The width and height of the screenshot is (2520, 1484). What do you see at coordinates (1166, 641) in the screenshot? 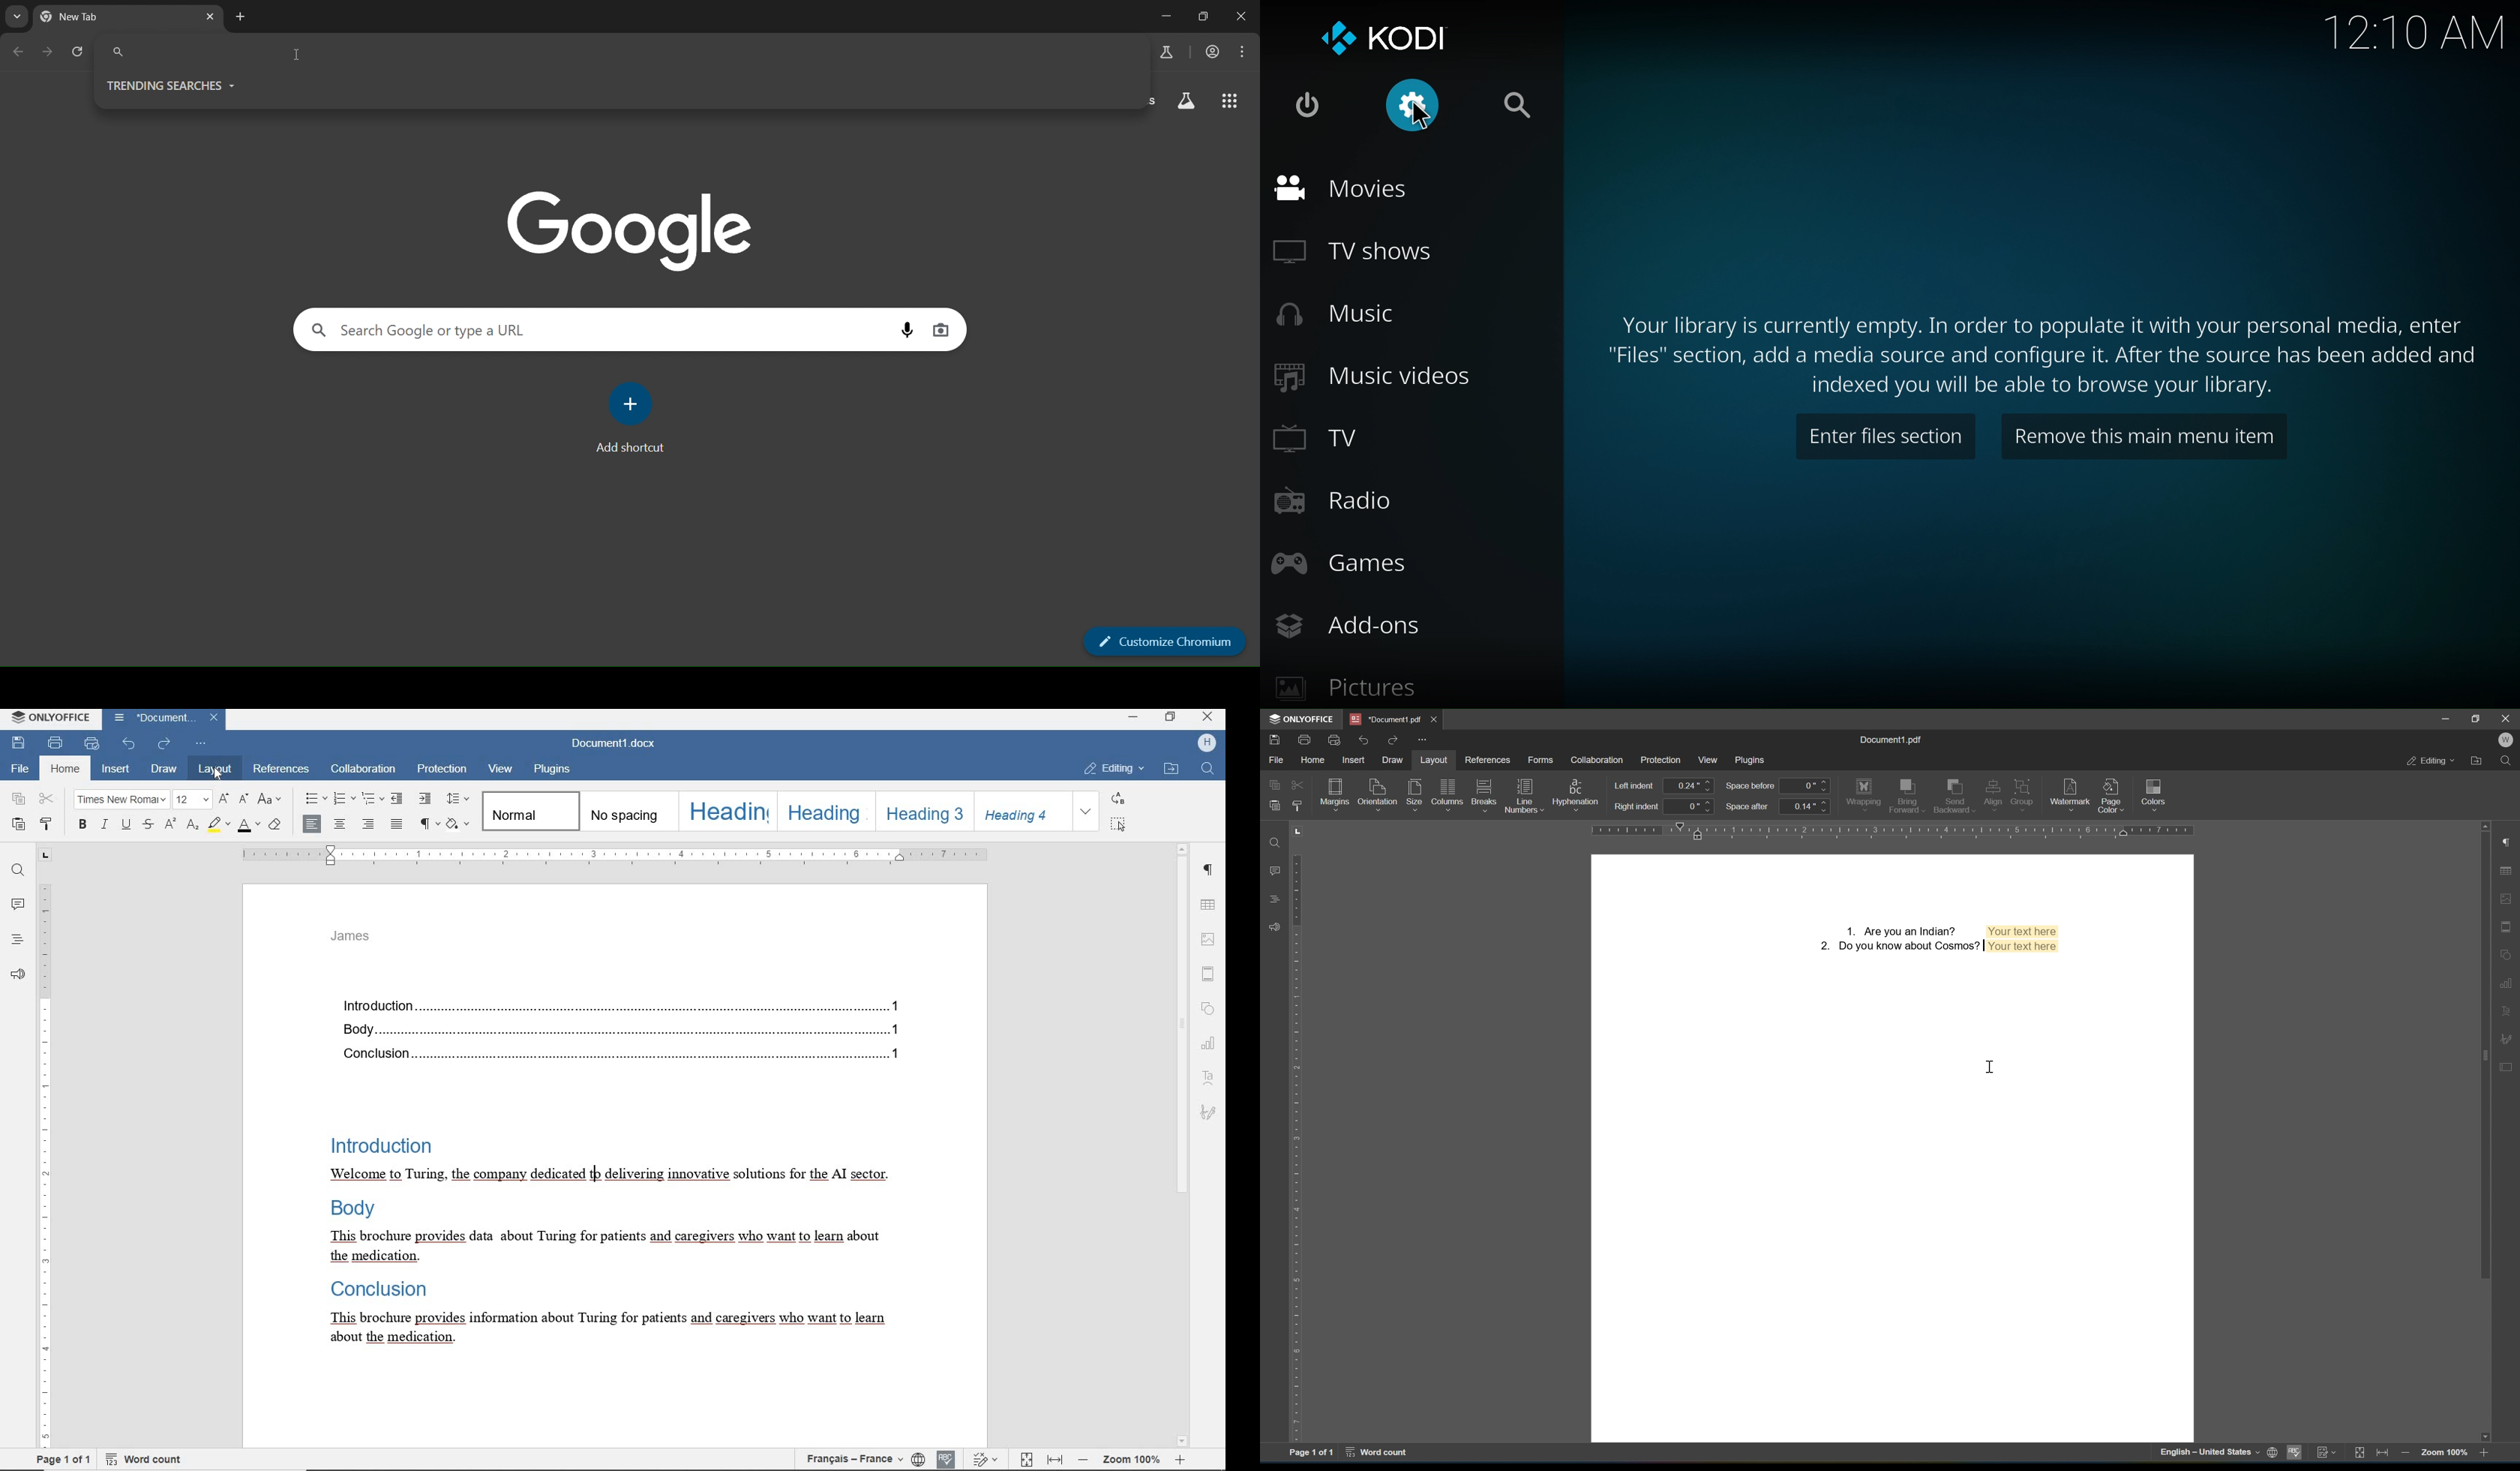
I see `customize chromium` at bounding box center [1166, 641].